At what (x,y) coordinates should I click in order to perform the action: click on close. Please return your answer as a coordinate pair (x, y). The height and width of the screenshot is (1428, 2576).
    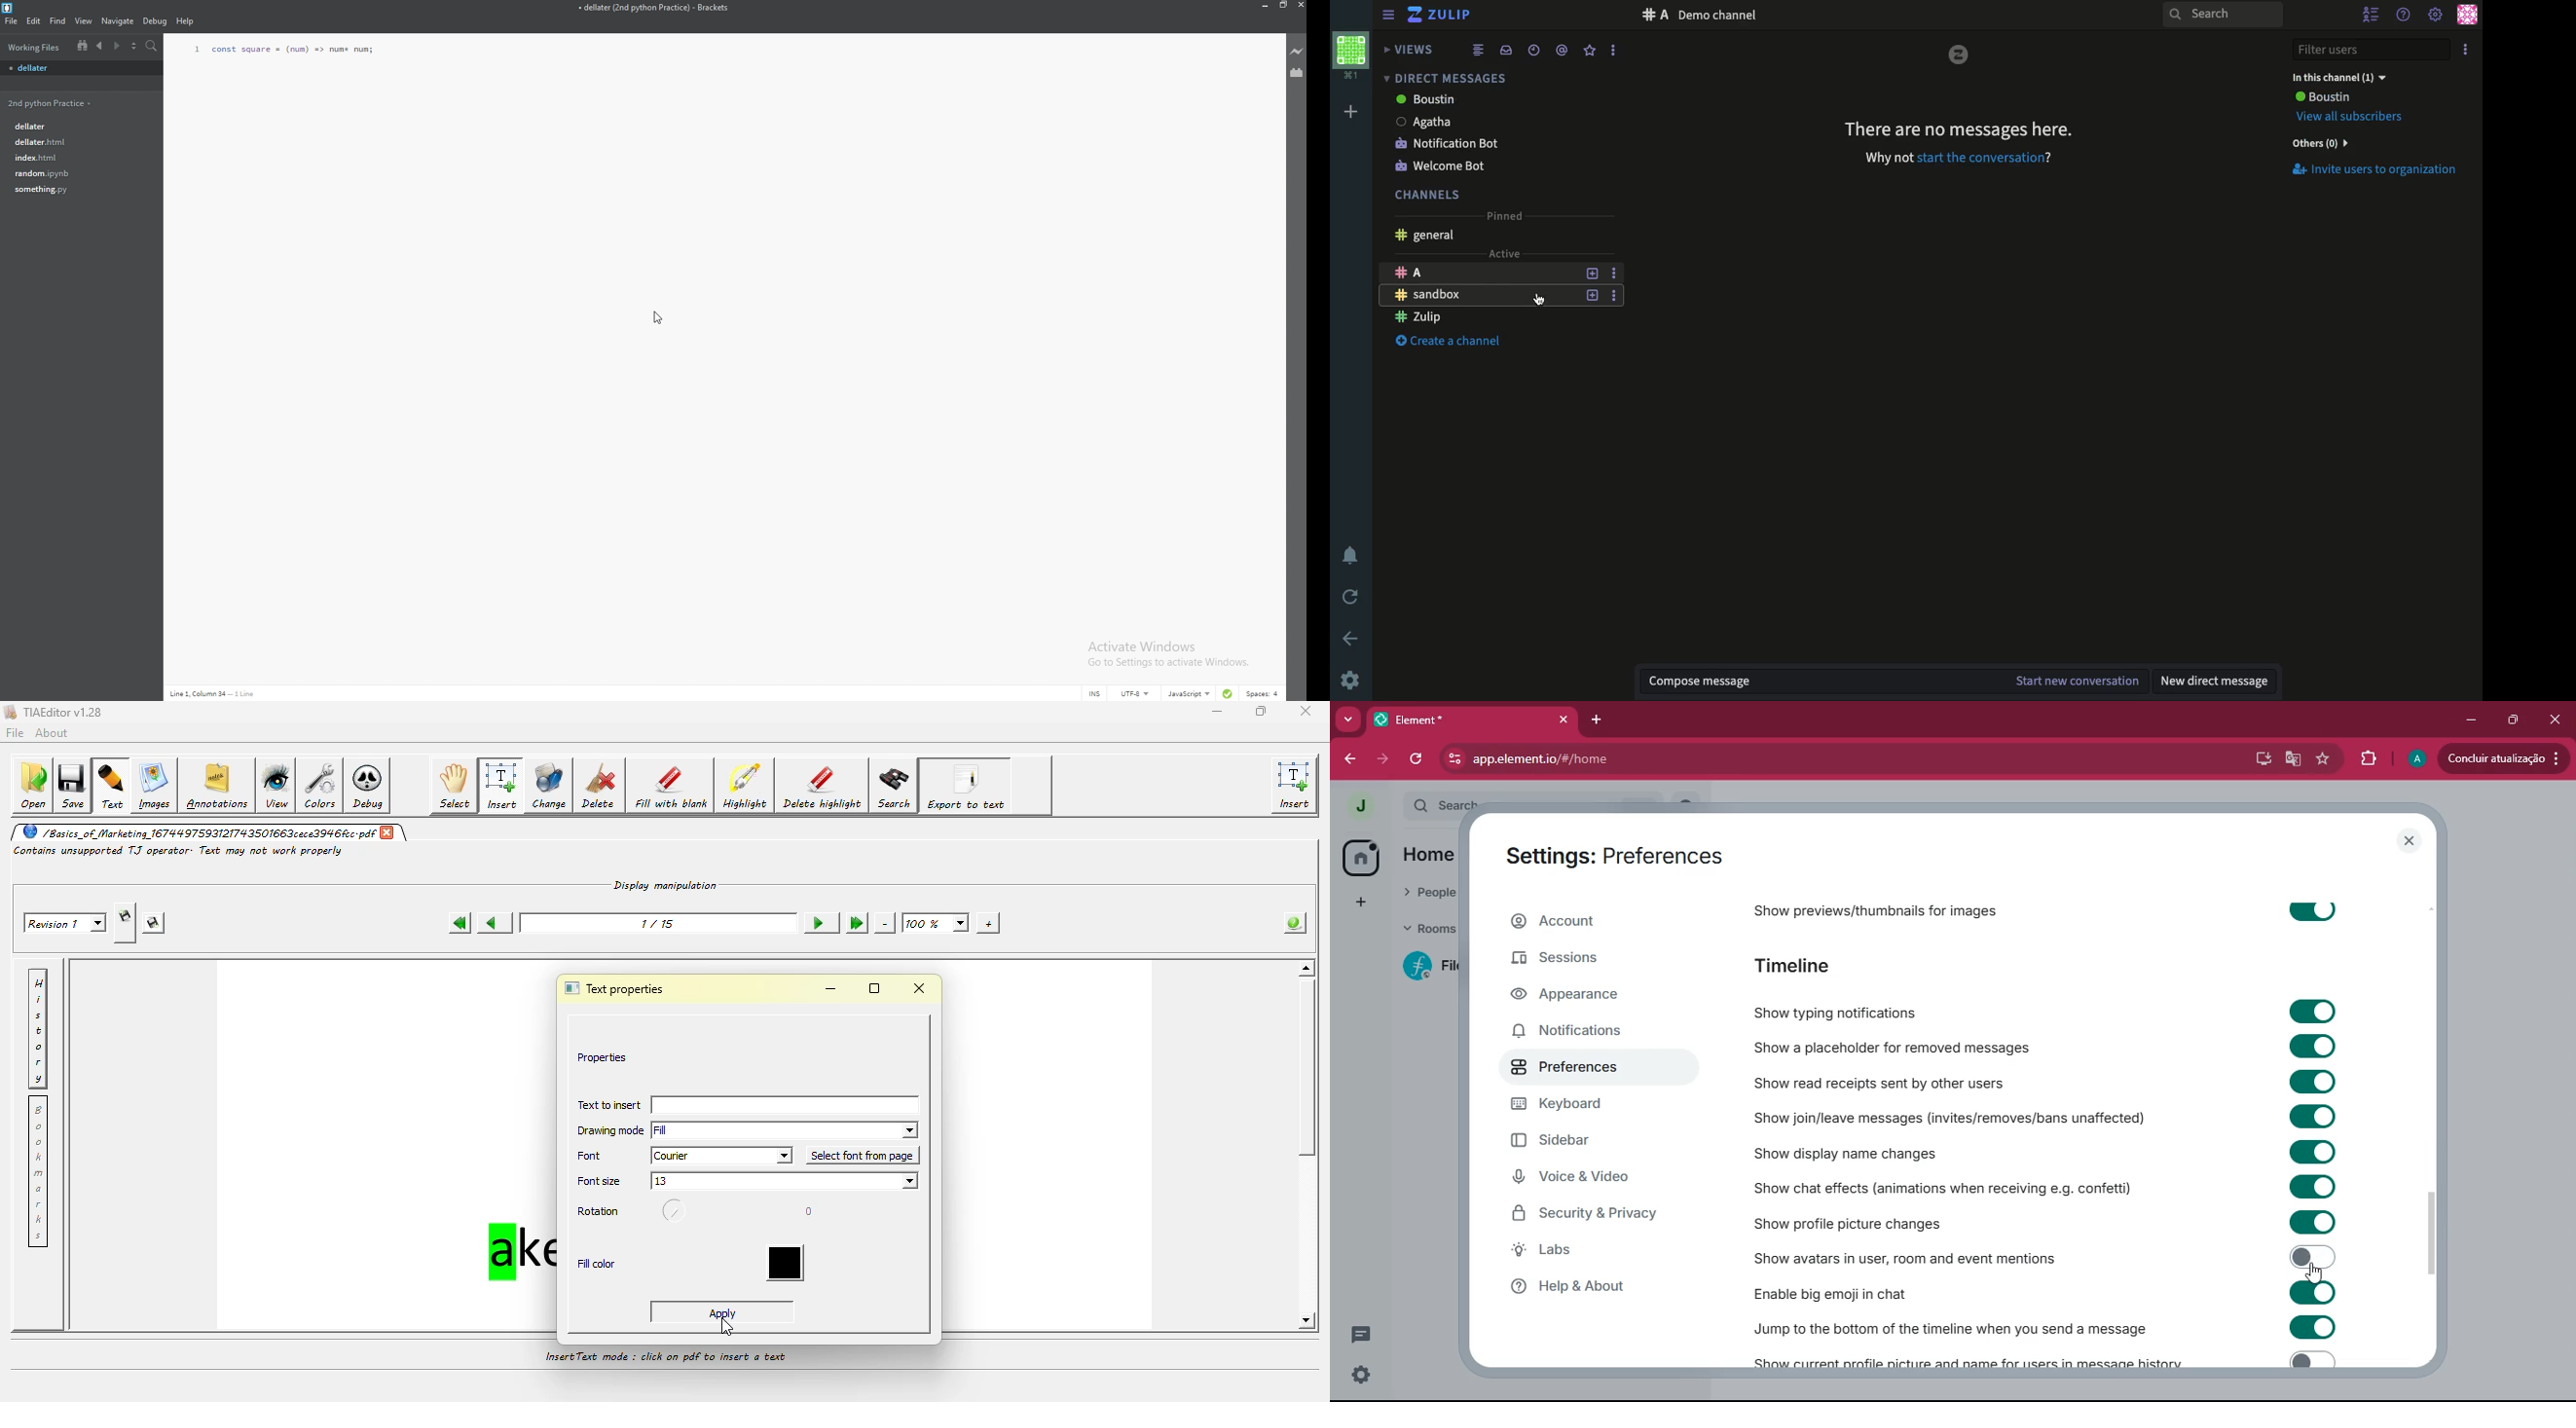
    Looking at the image, I should click on (2556, 720).